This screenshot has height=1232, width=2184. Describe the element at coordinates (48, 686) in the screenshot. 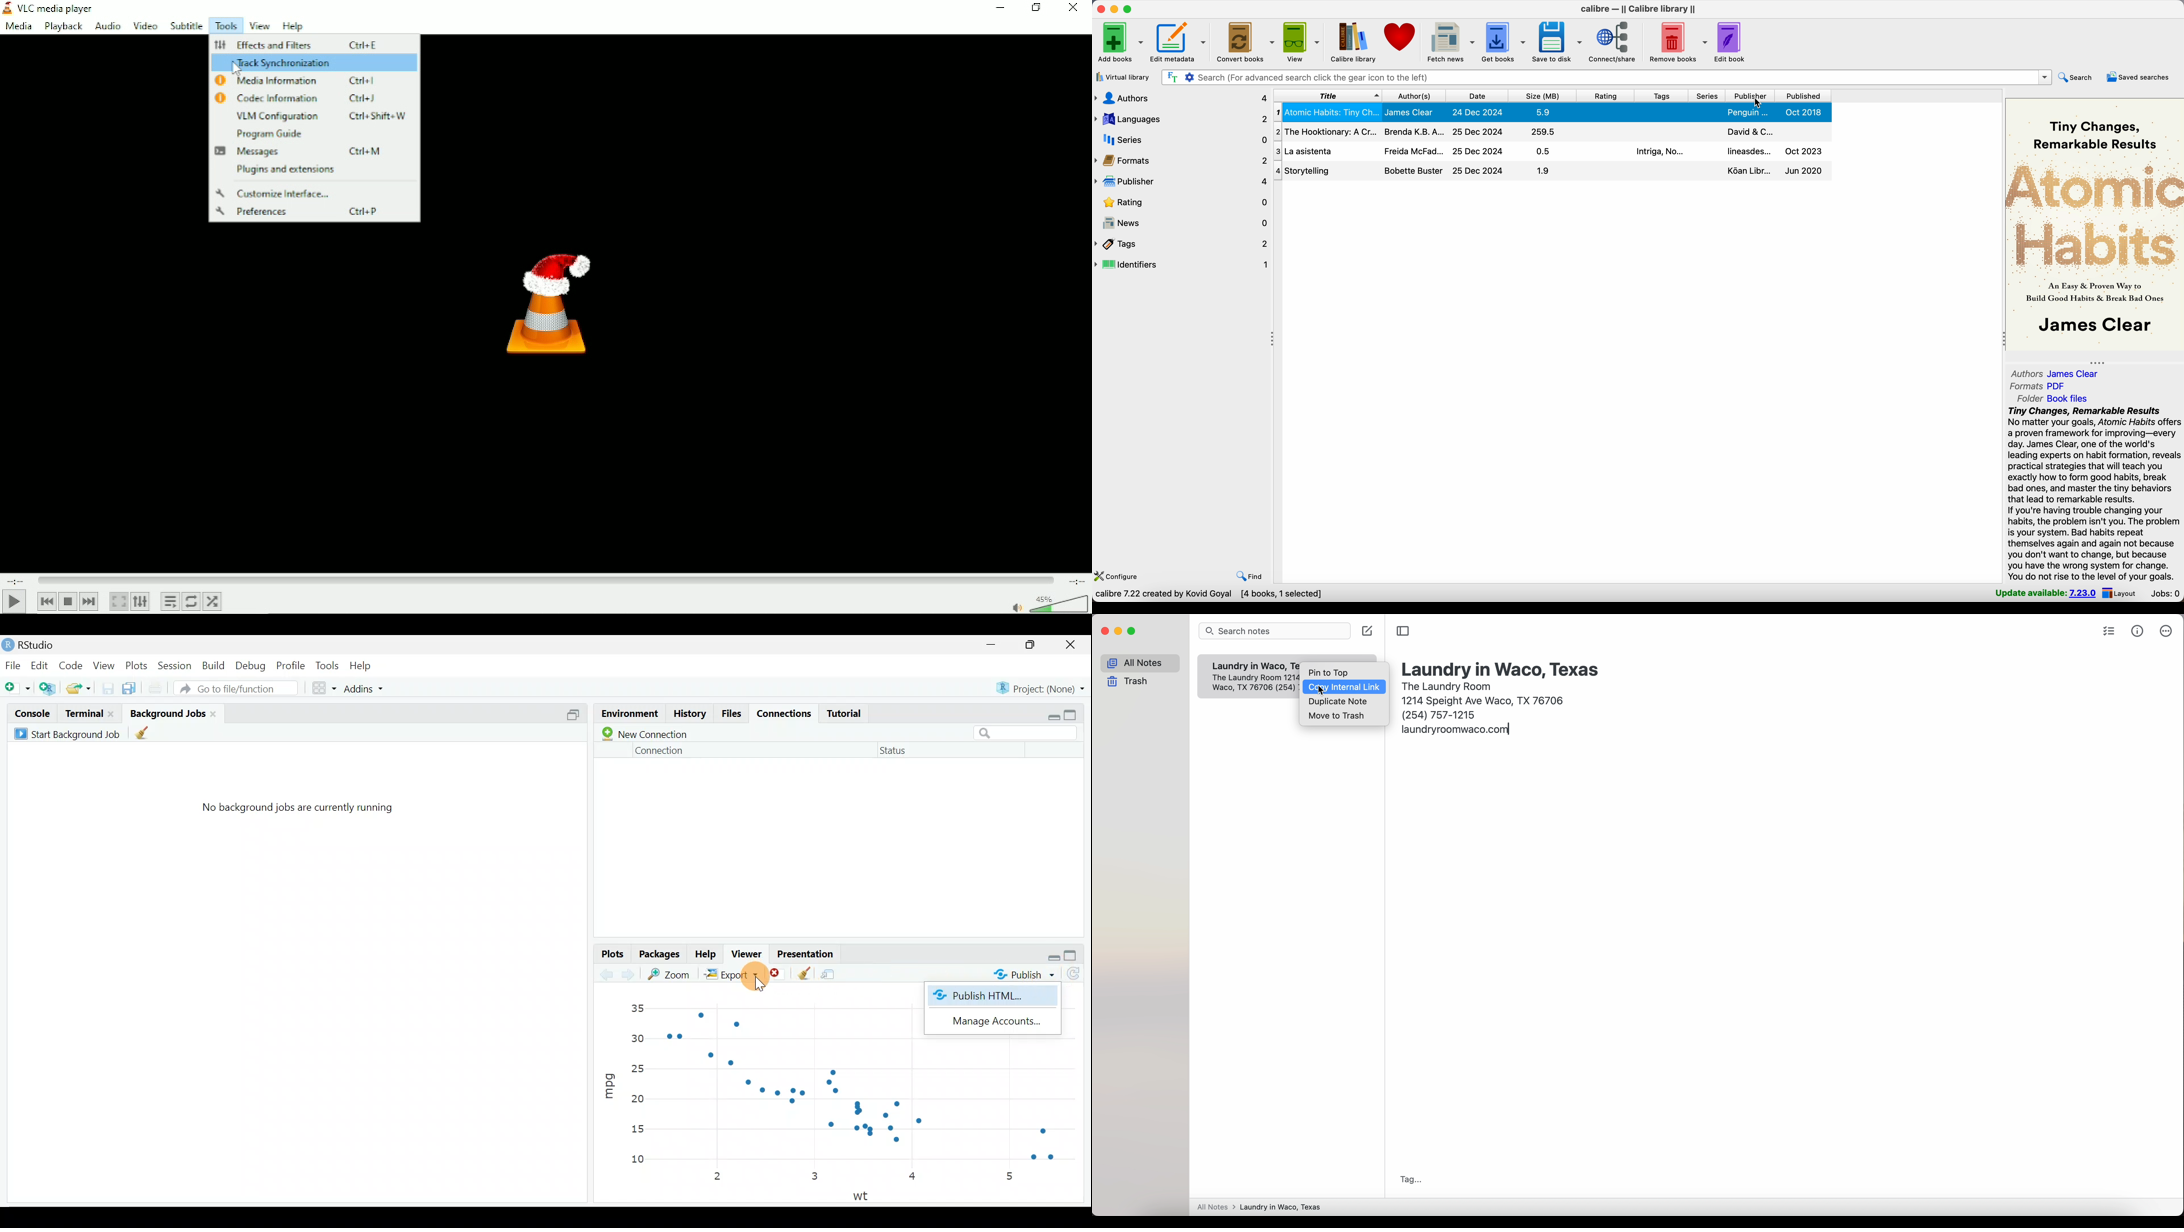

I see `Create a project` at that location.